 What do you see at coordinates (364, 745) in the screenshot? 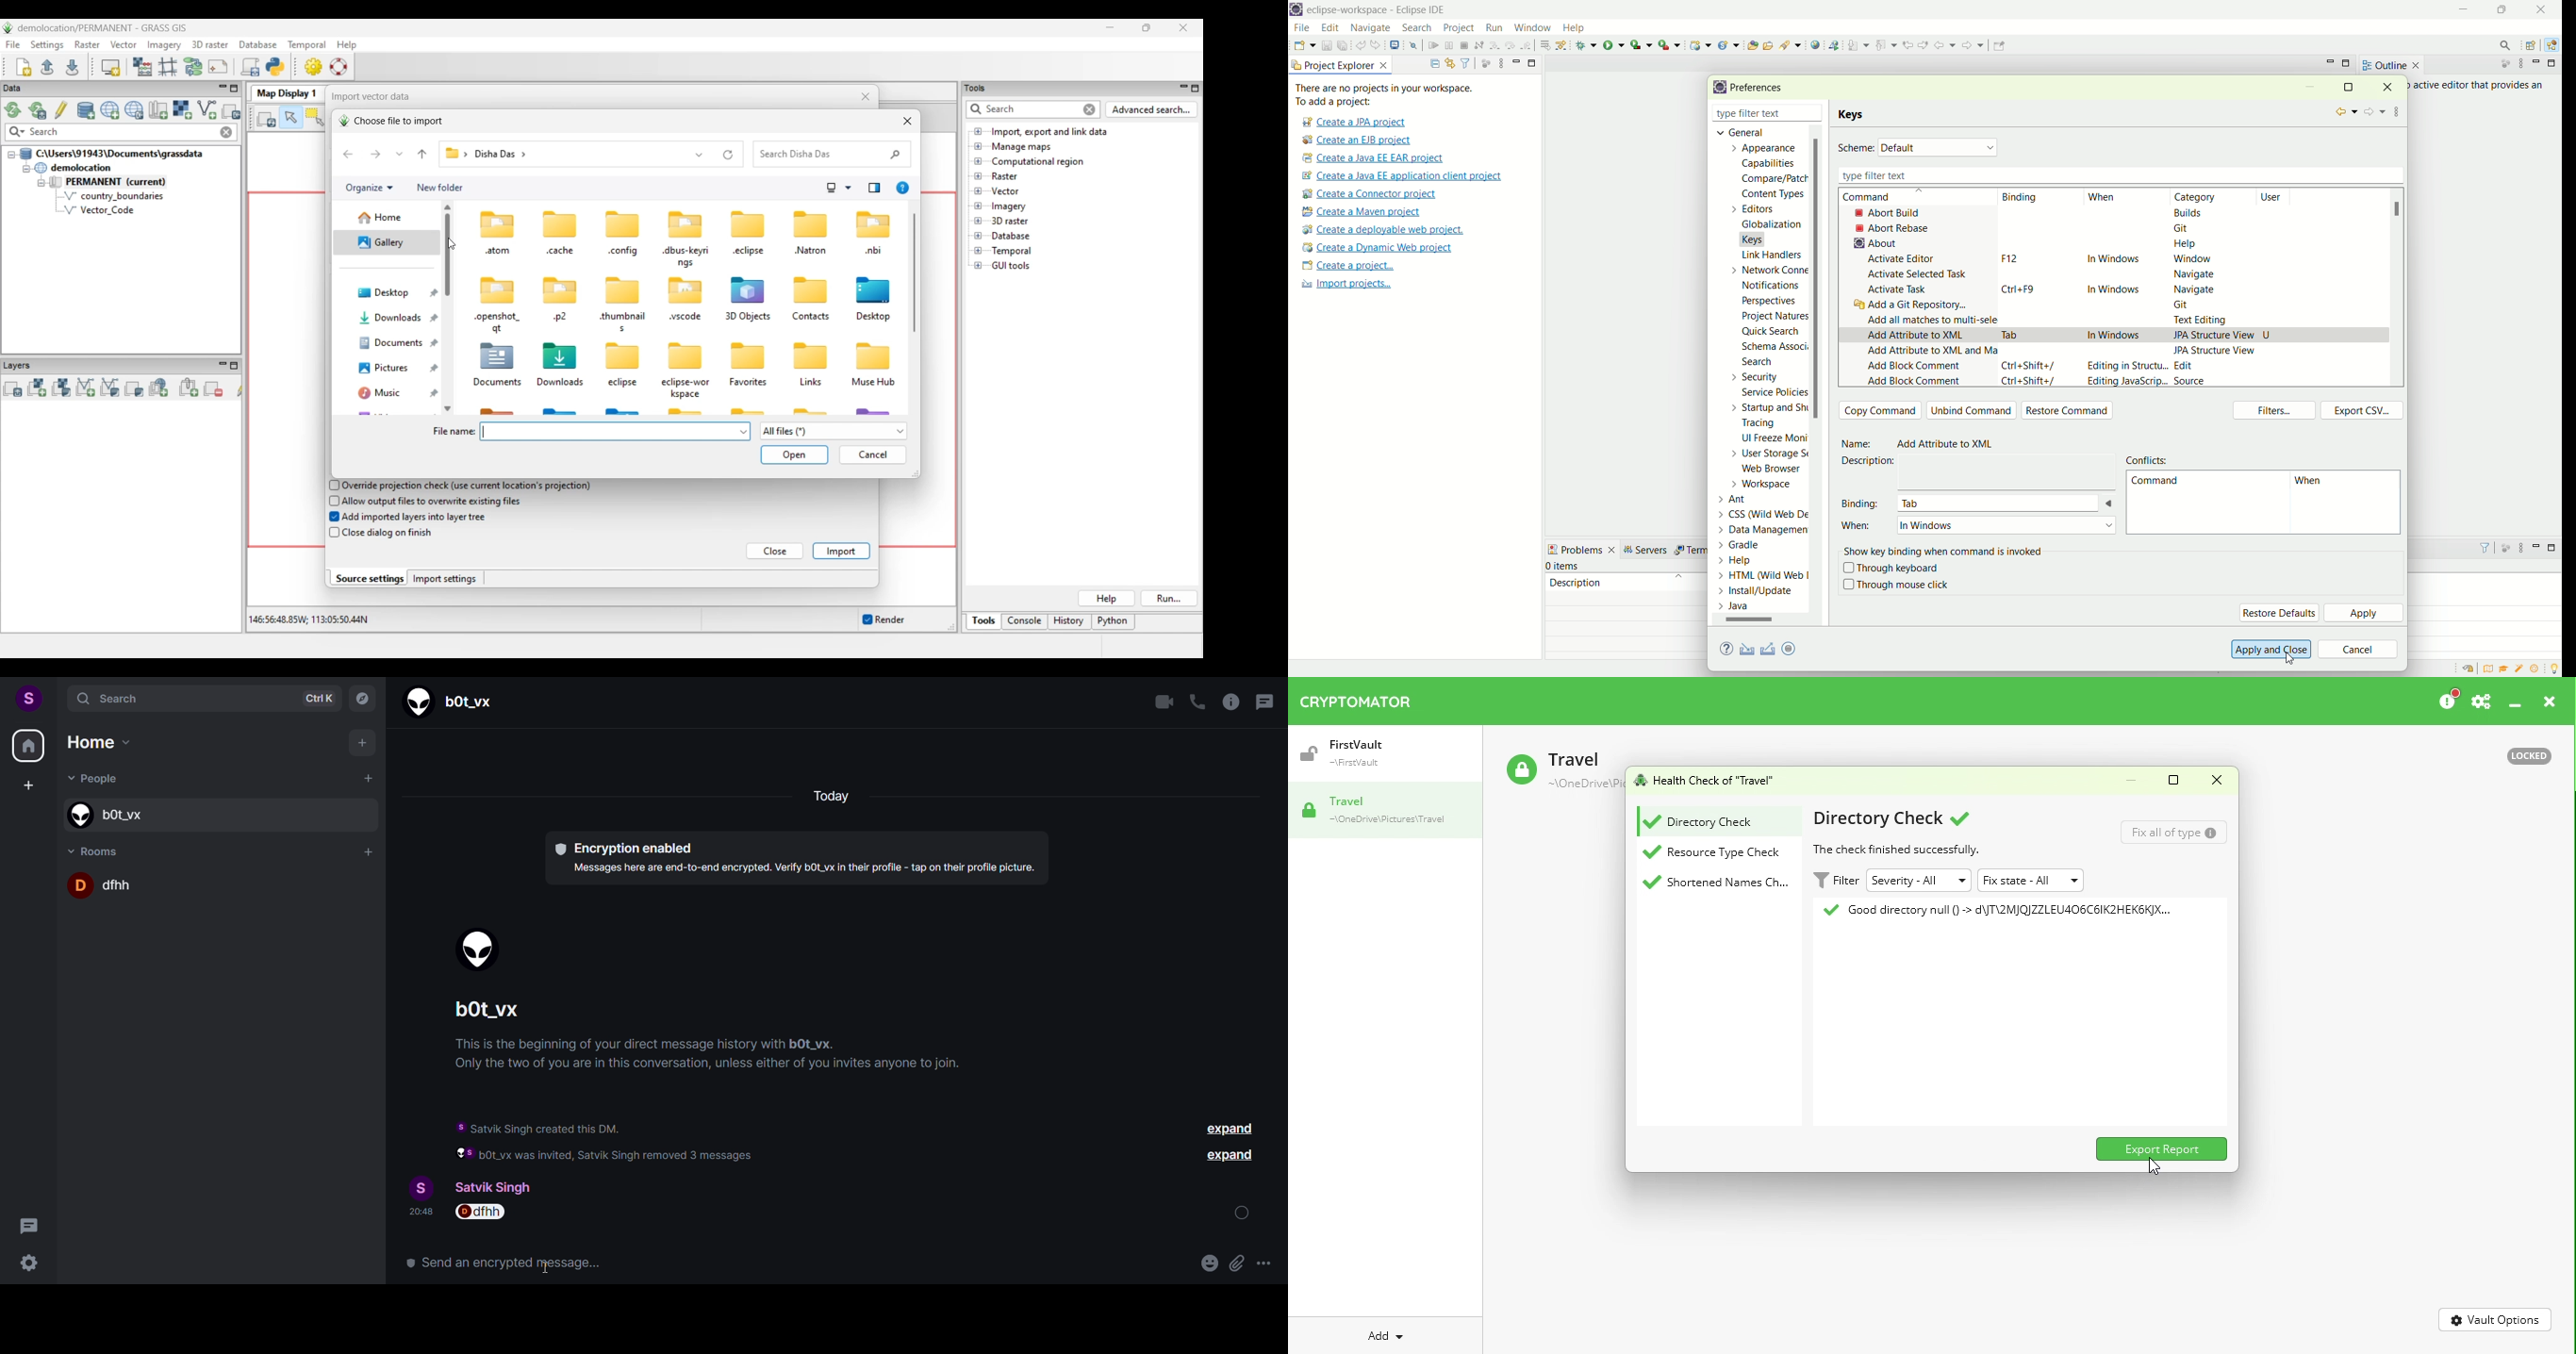
I see `add` at bounding box center [364, 745].